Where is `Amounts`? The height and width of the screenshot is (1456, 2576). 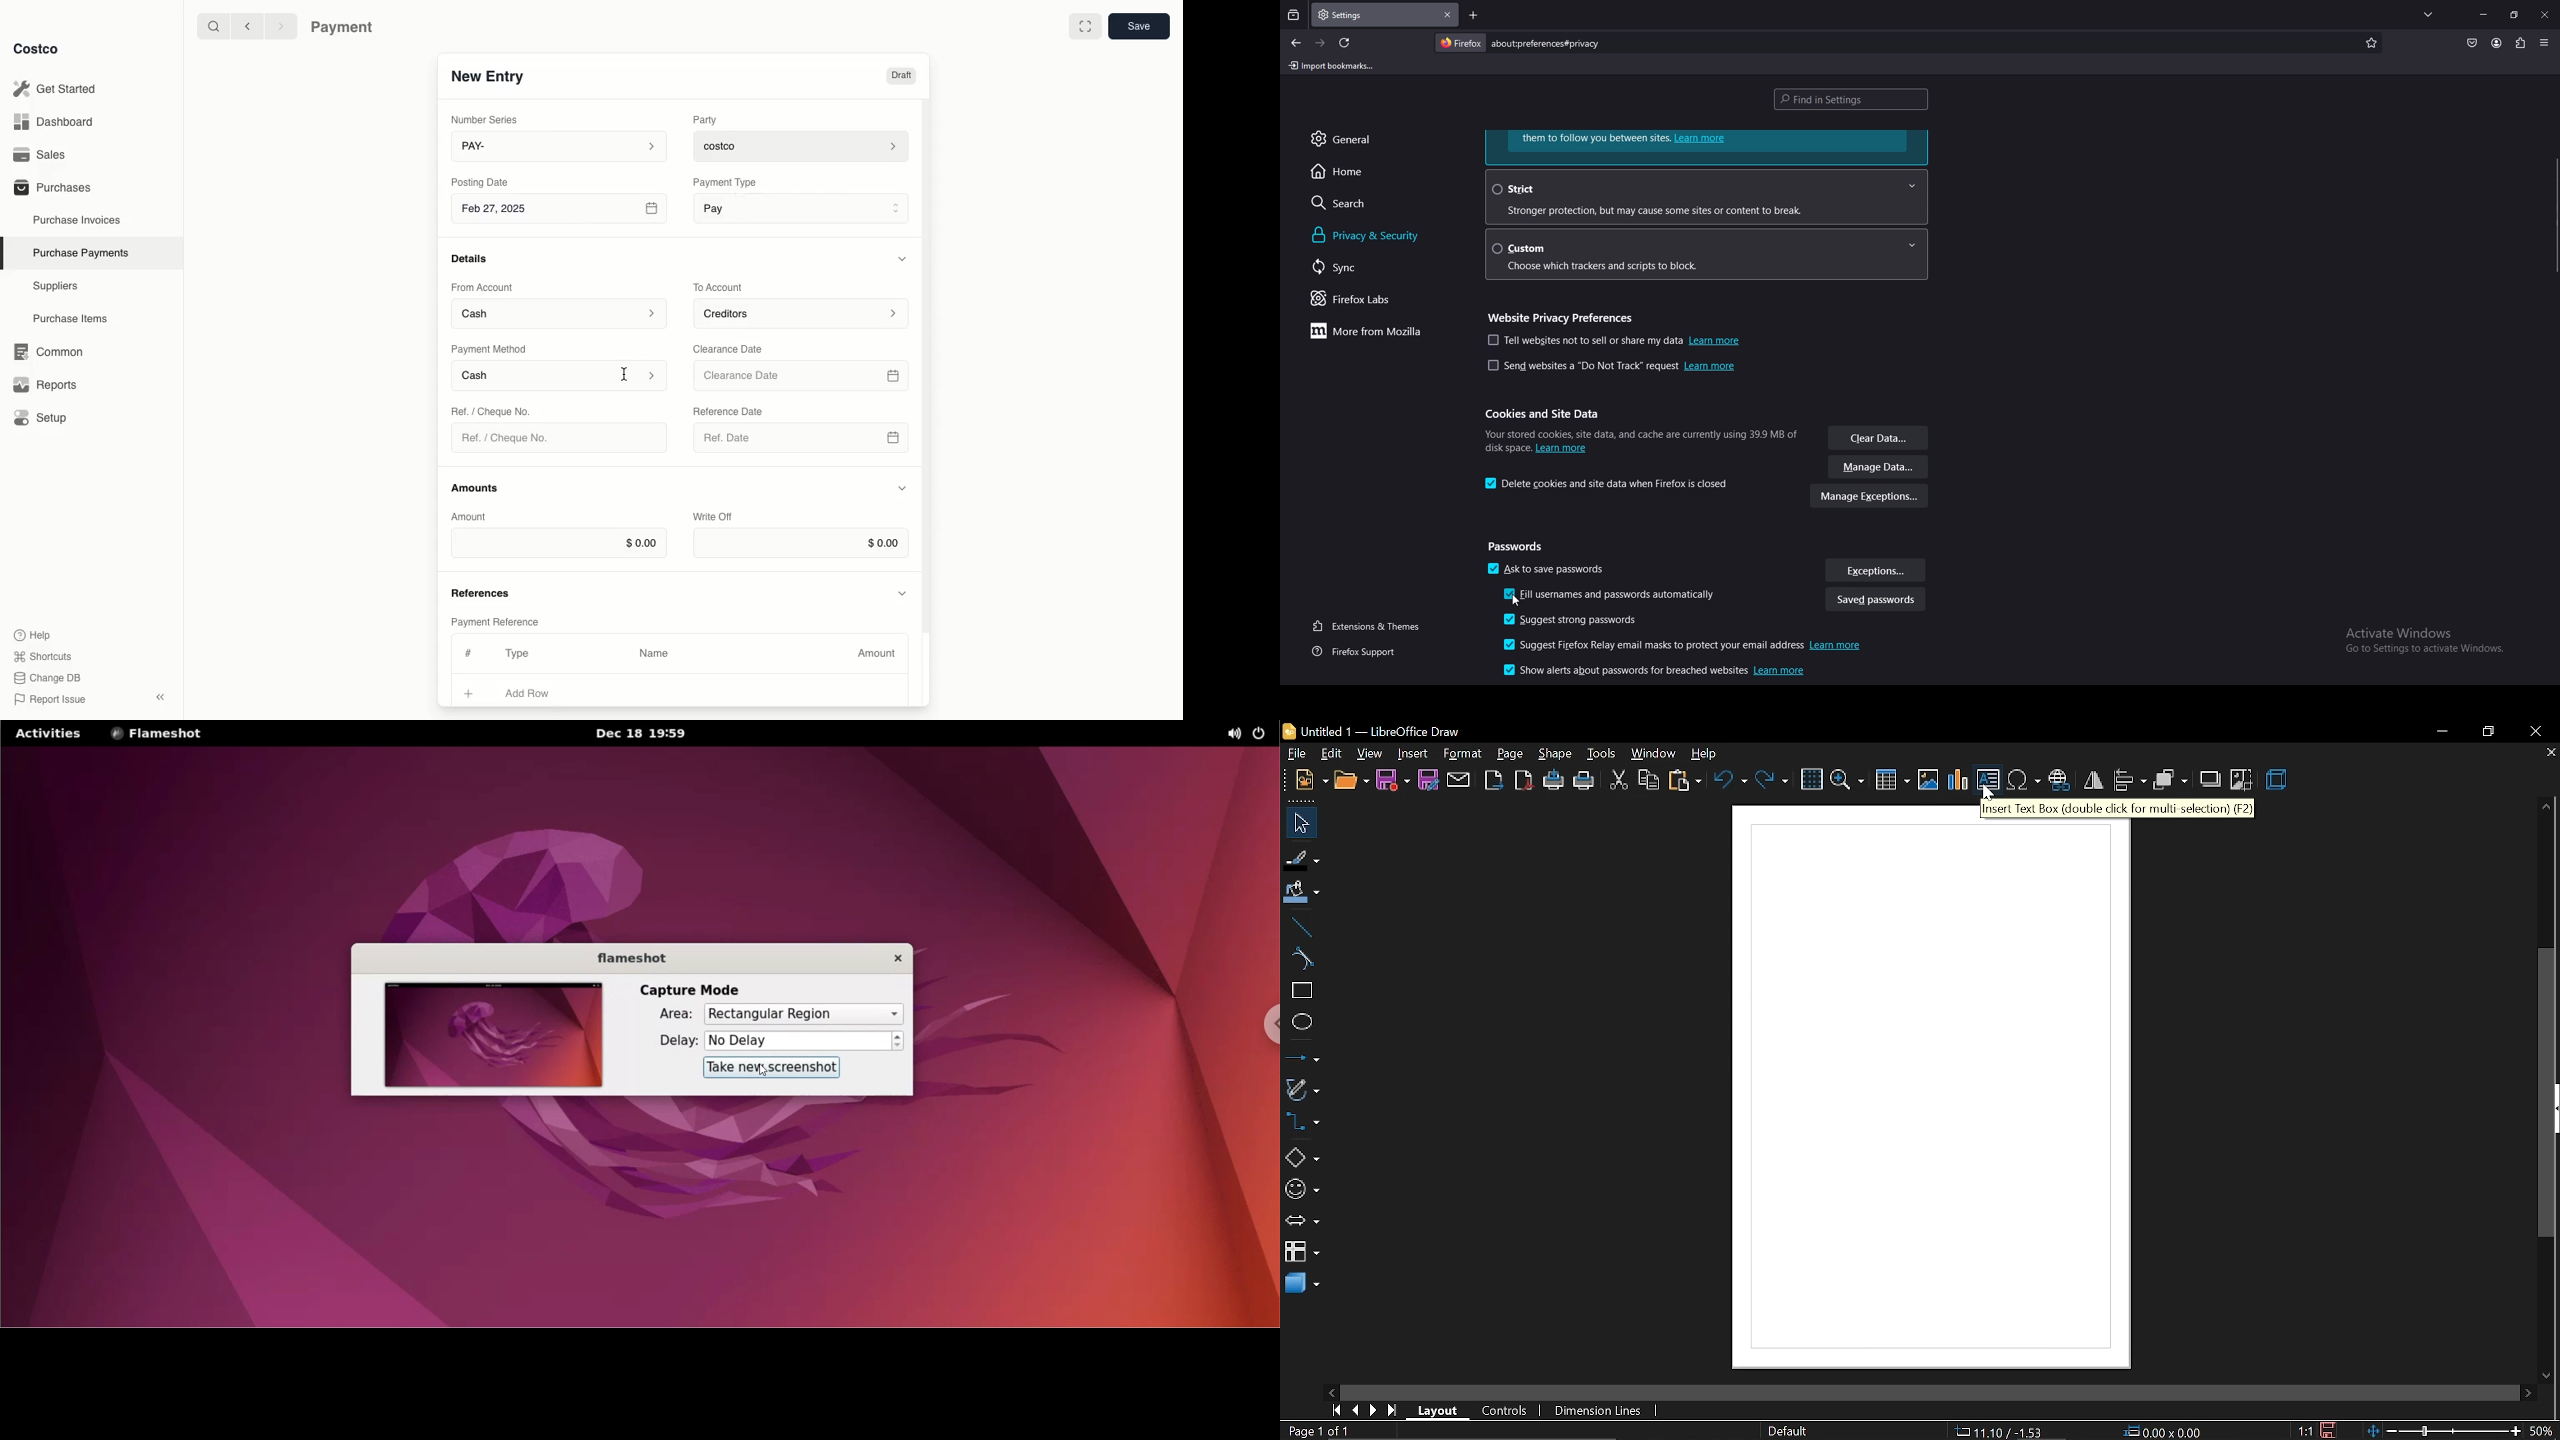
Amounts is located at coordinates (477, 487).